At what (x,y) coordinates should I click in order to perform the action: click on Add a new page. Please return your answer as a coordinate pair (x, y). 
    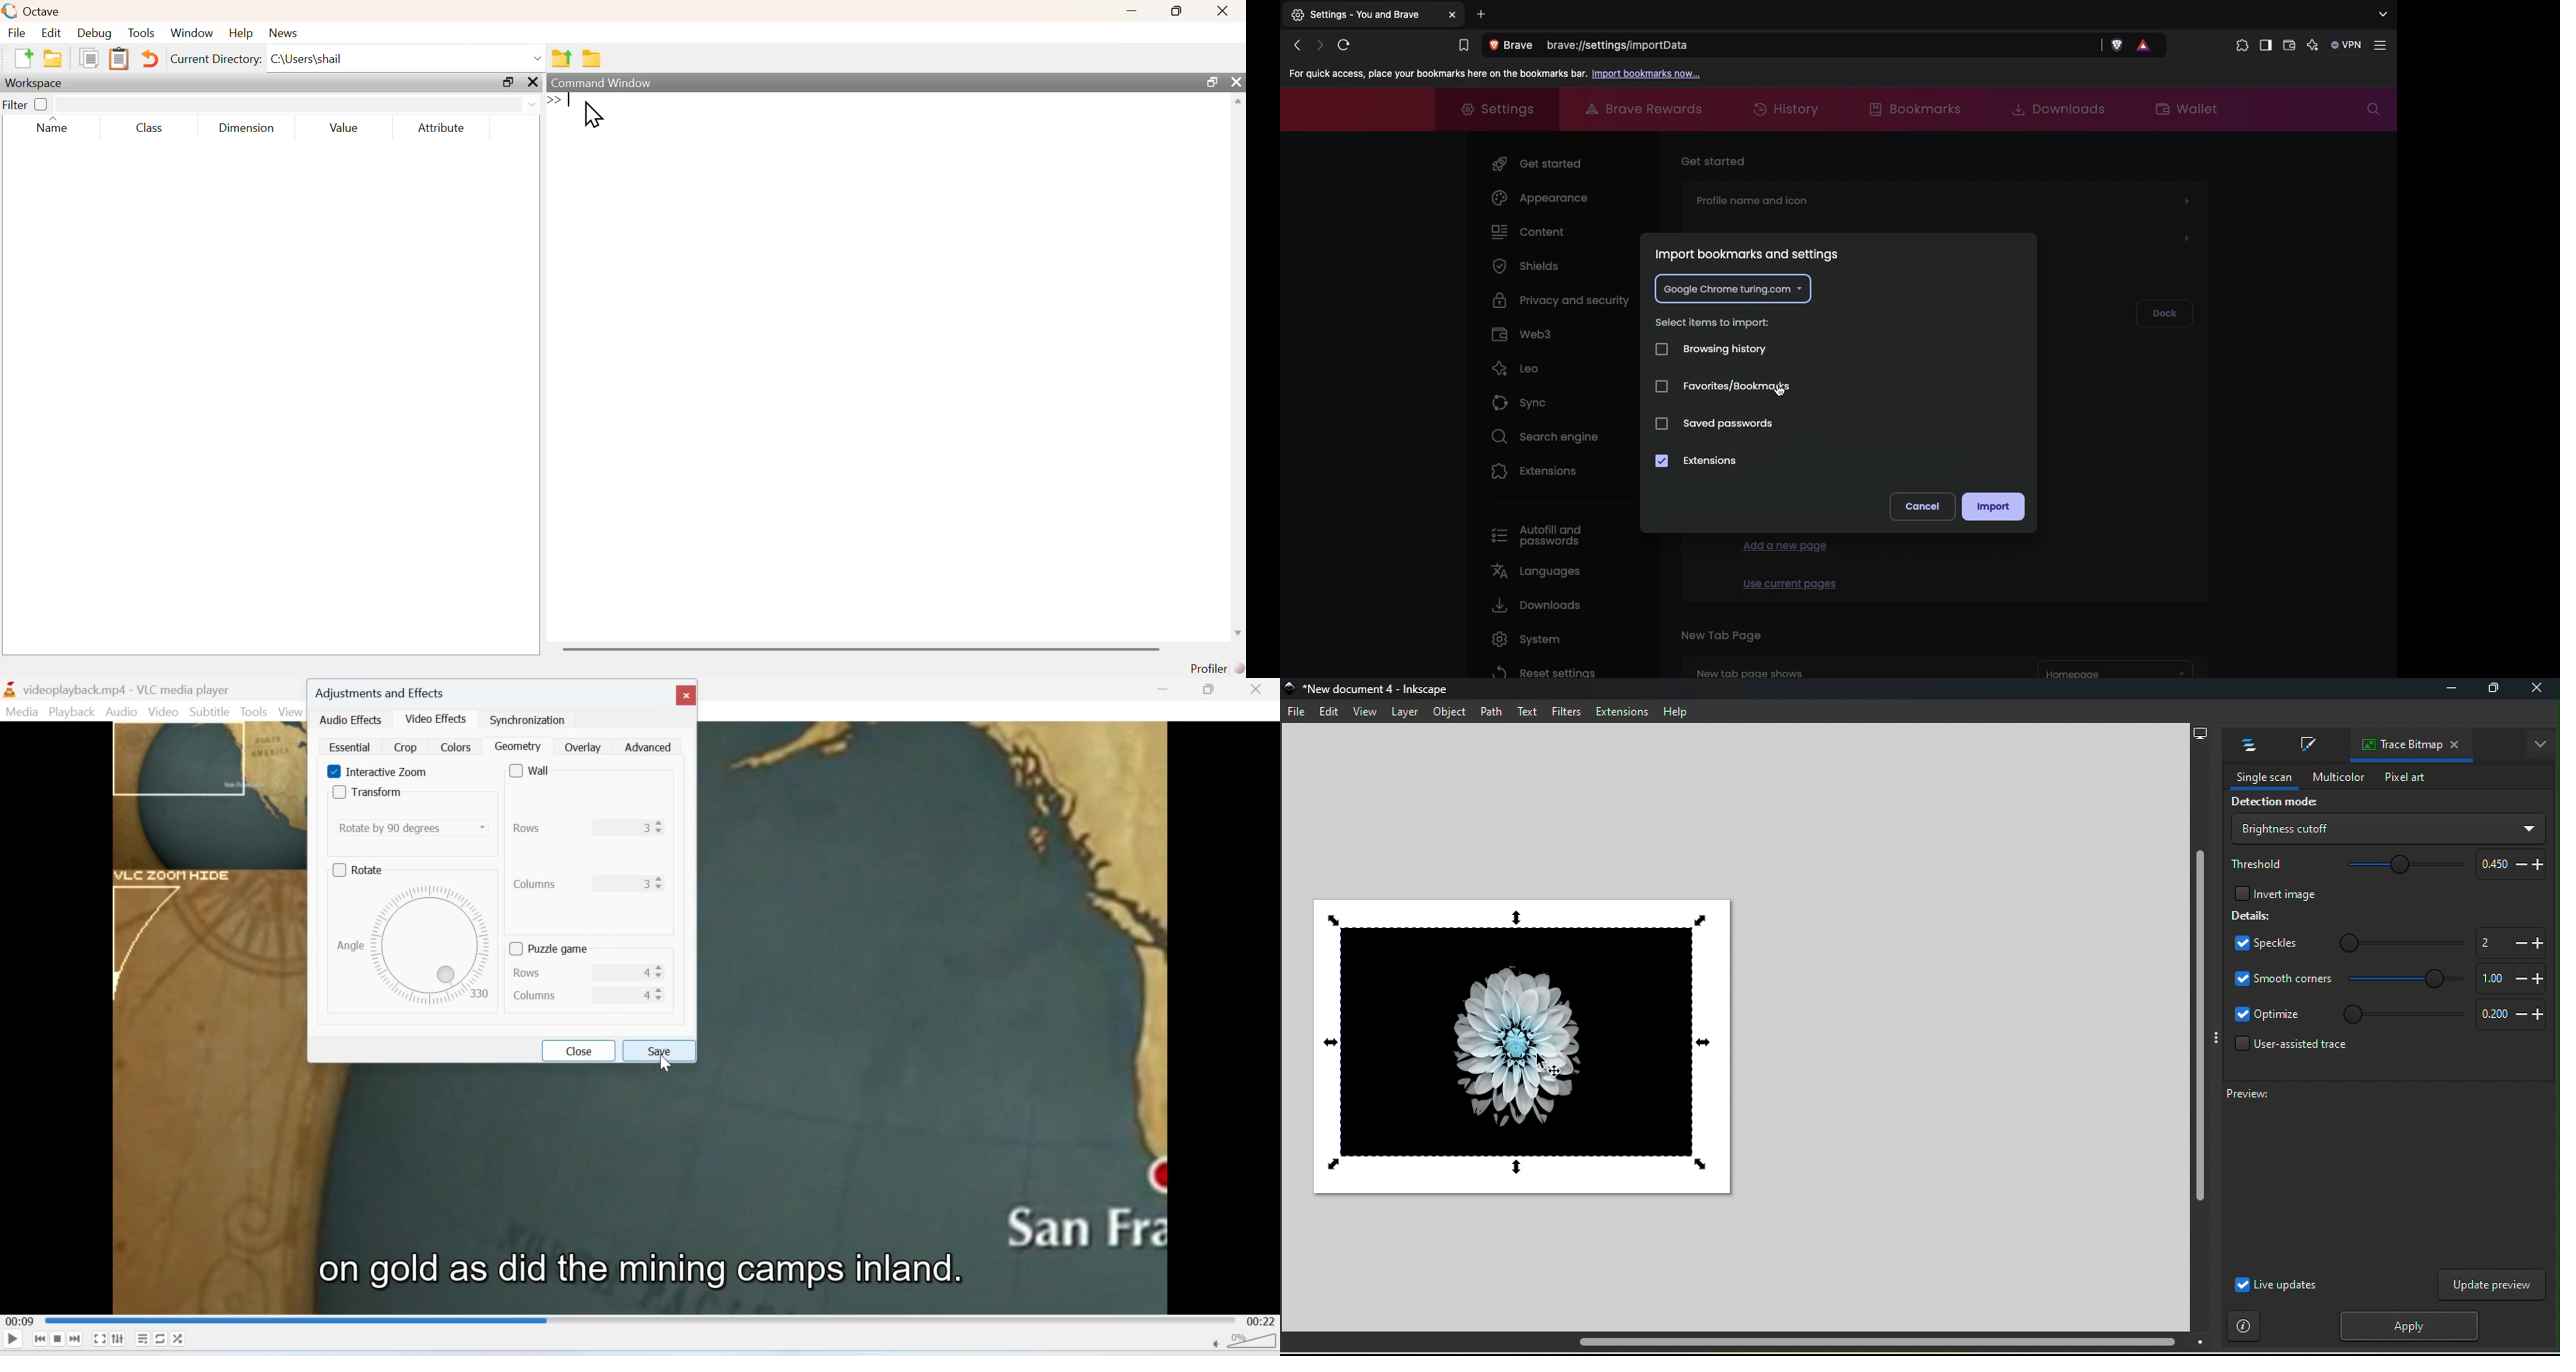
    Looking at the image, I should click on (1786, 545).